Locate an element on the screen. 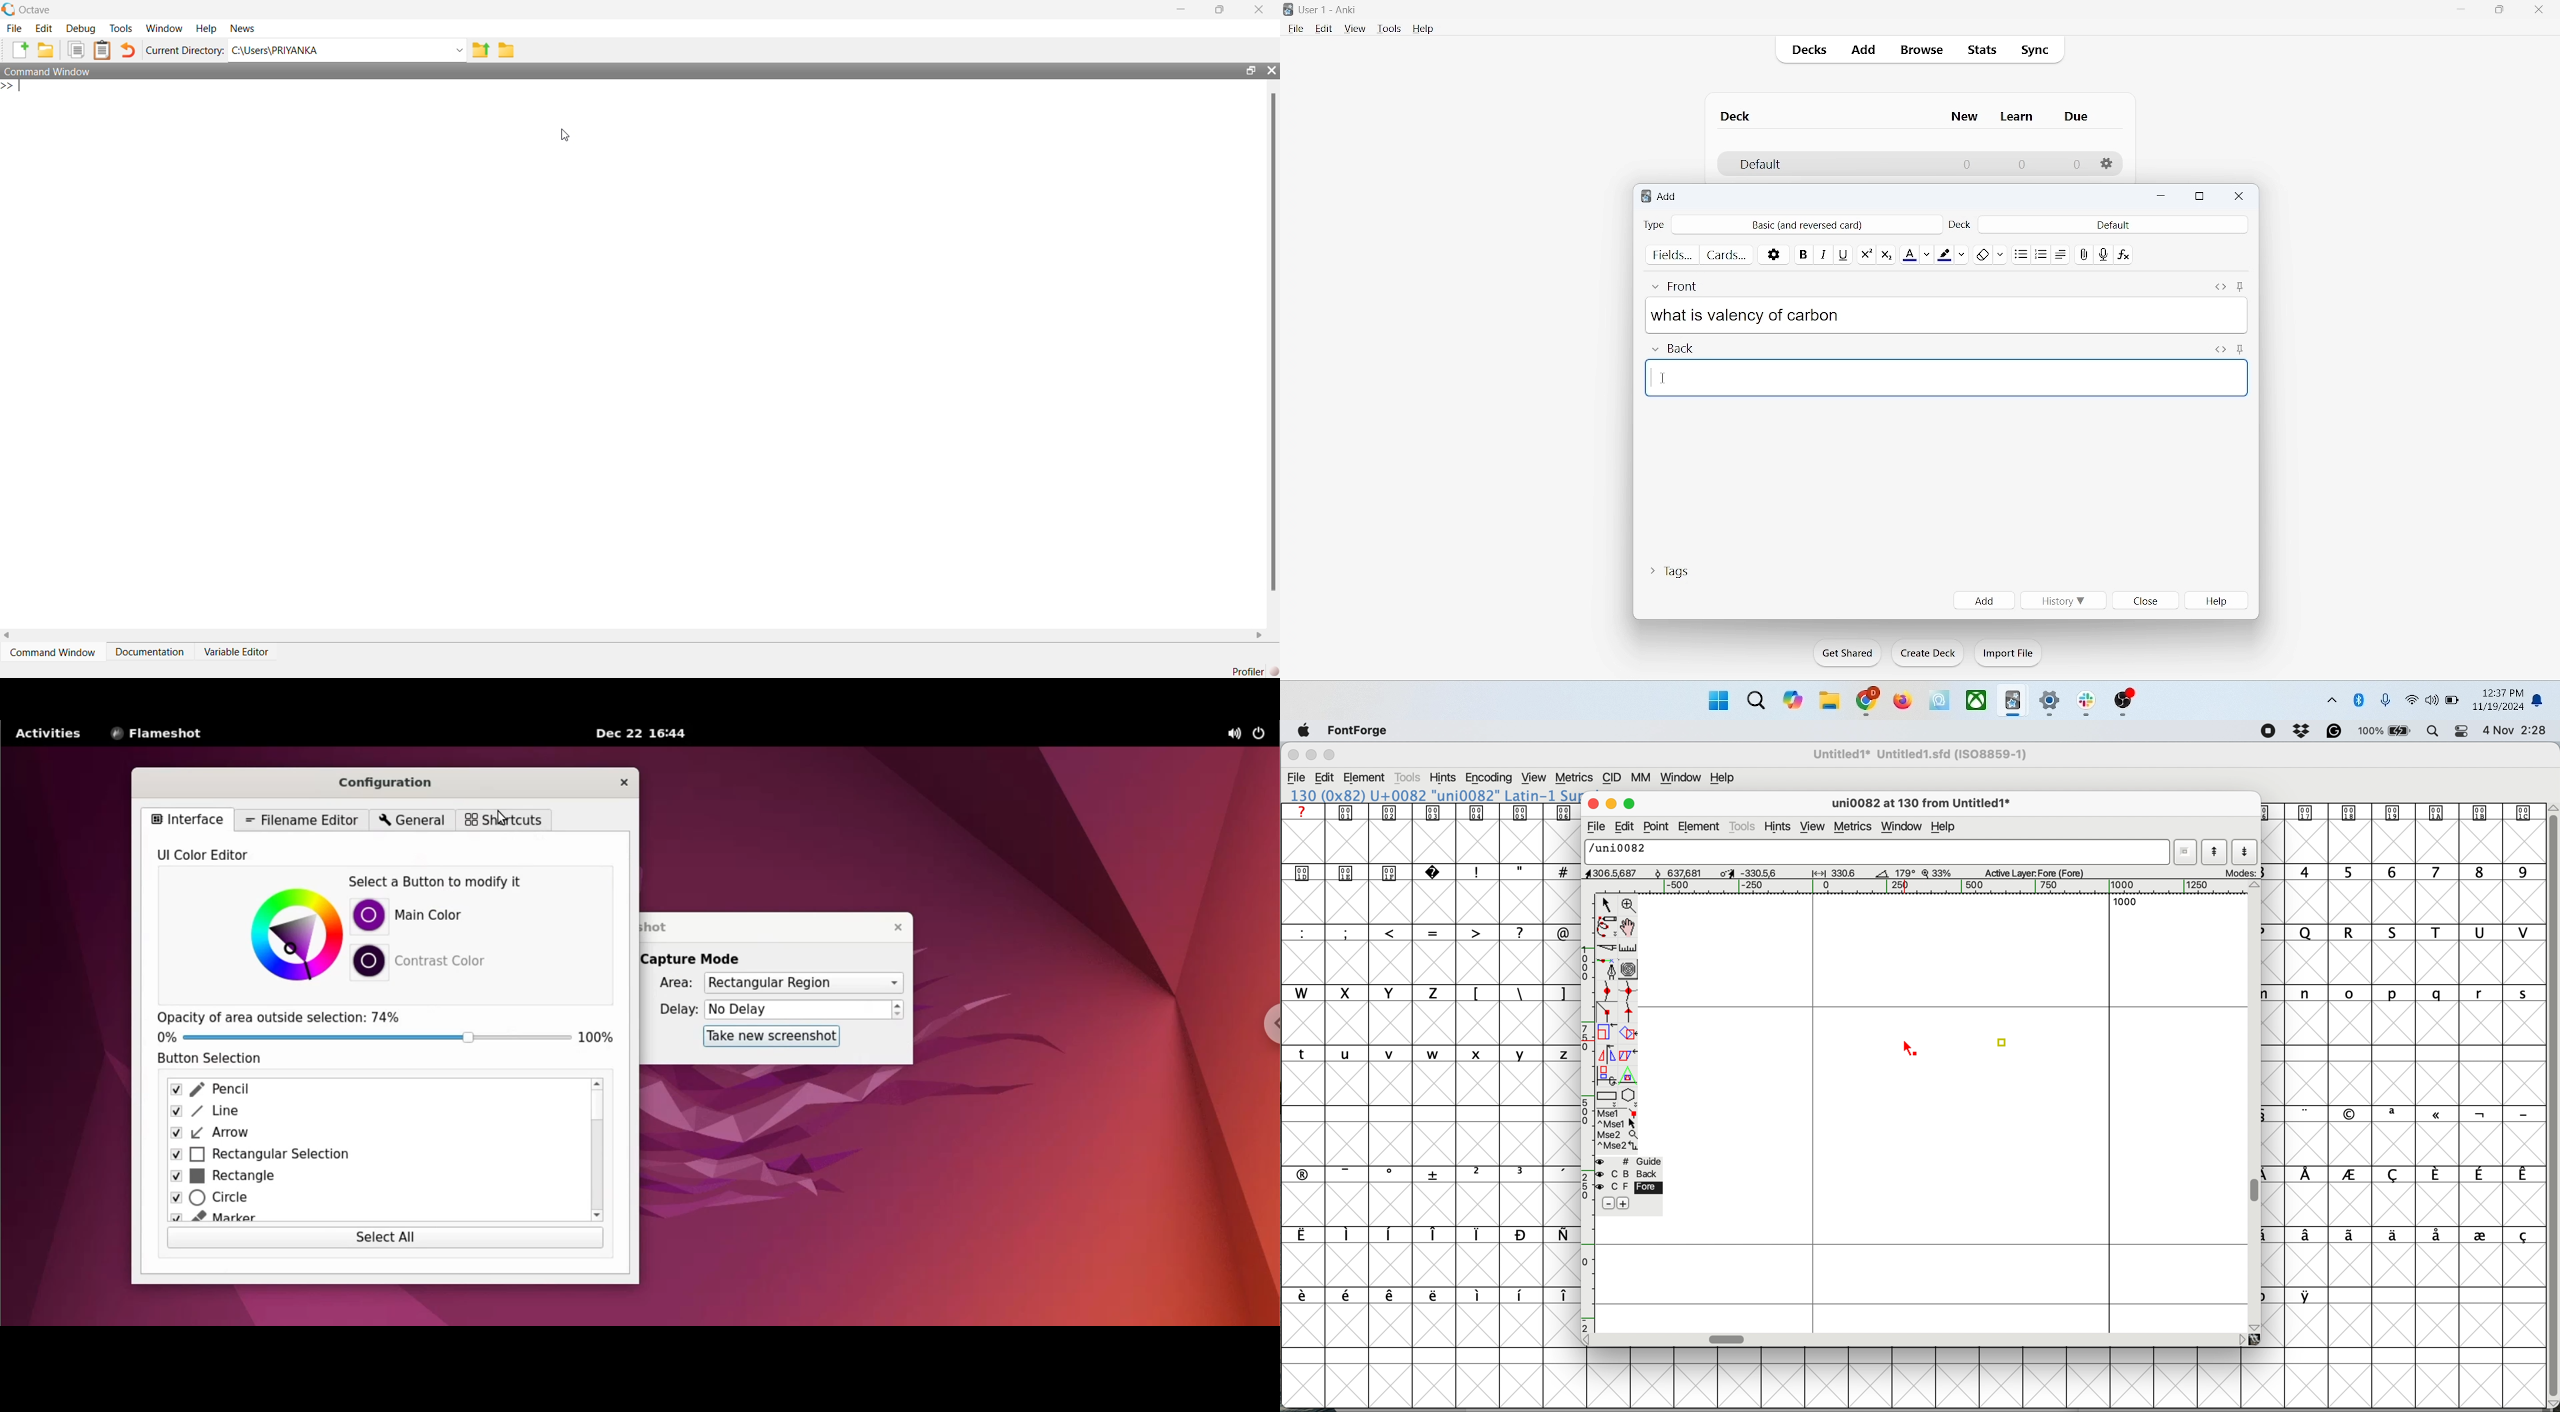  sync is located at coordinates (2036, 51).